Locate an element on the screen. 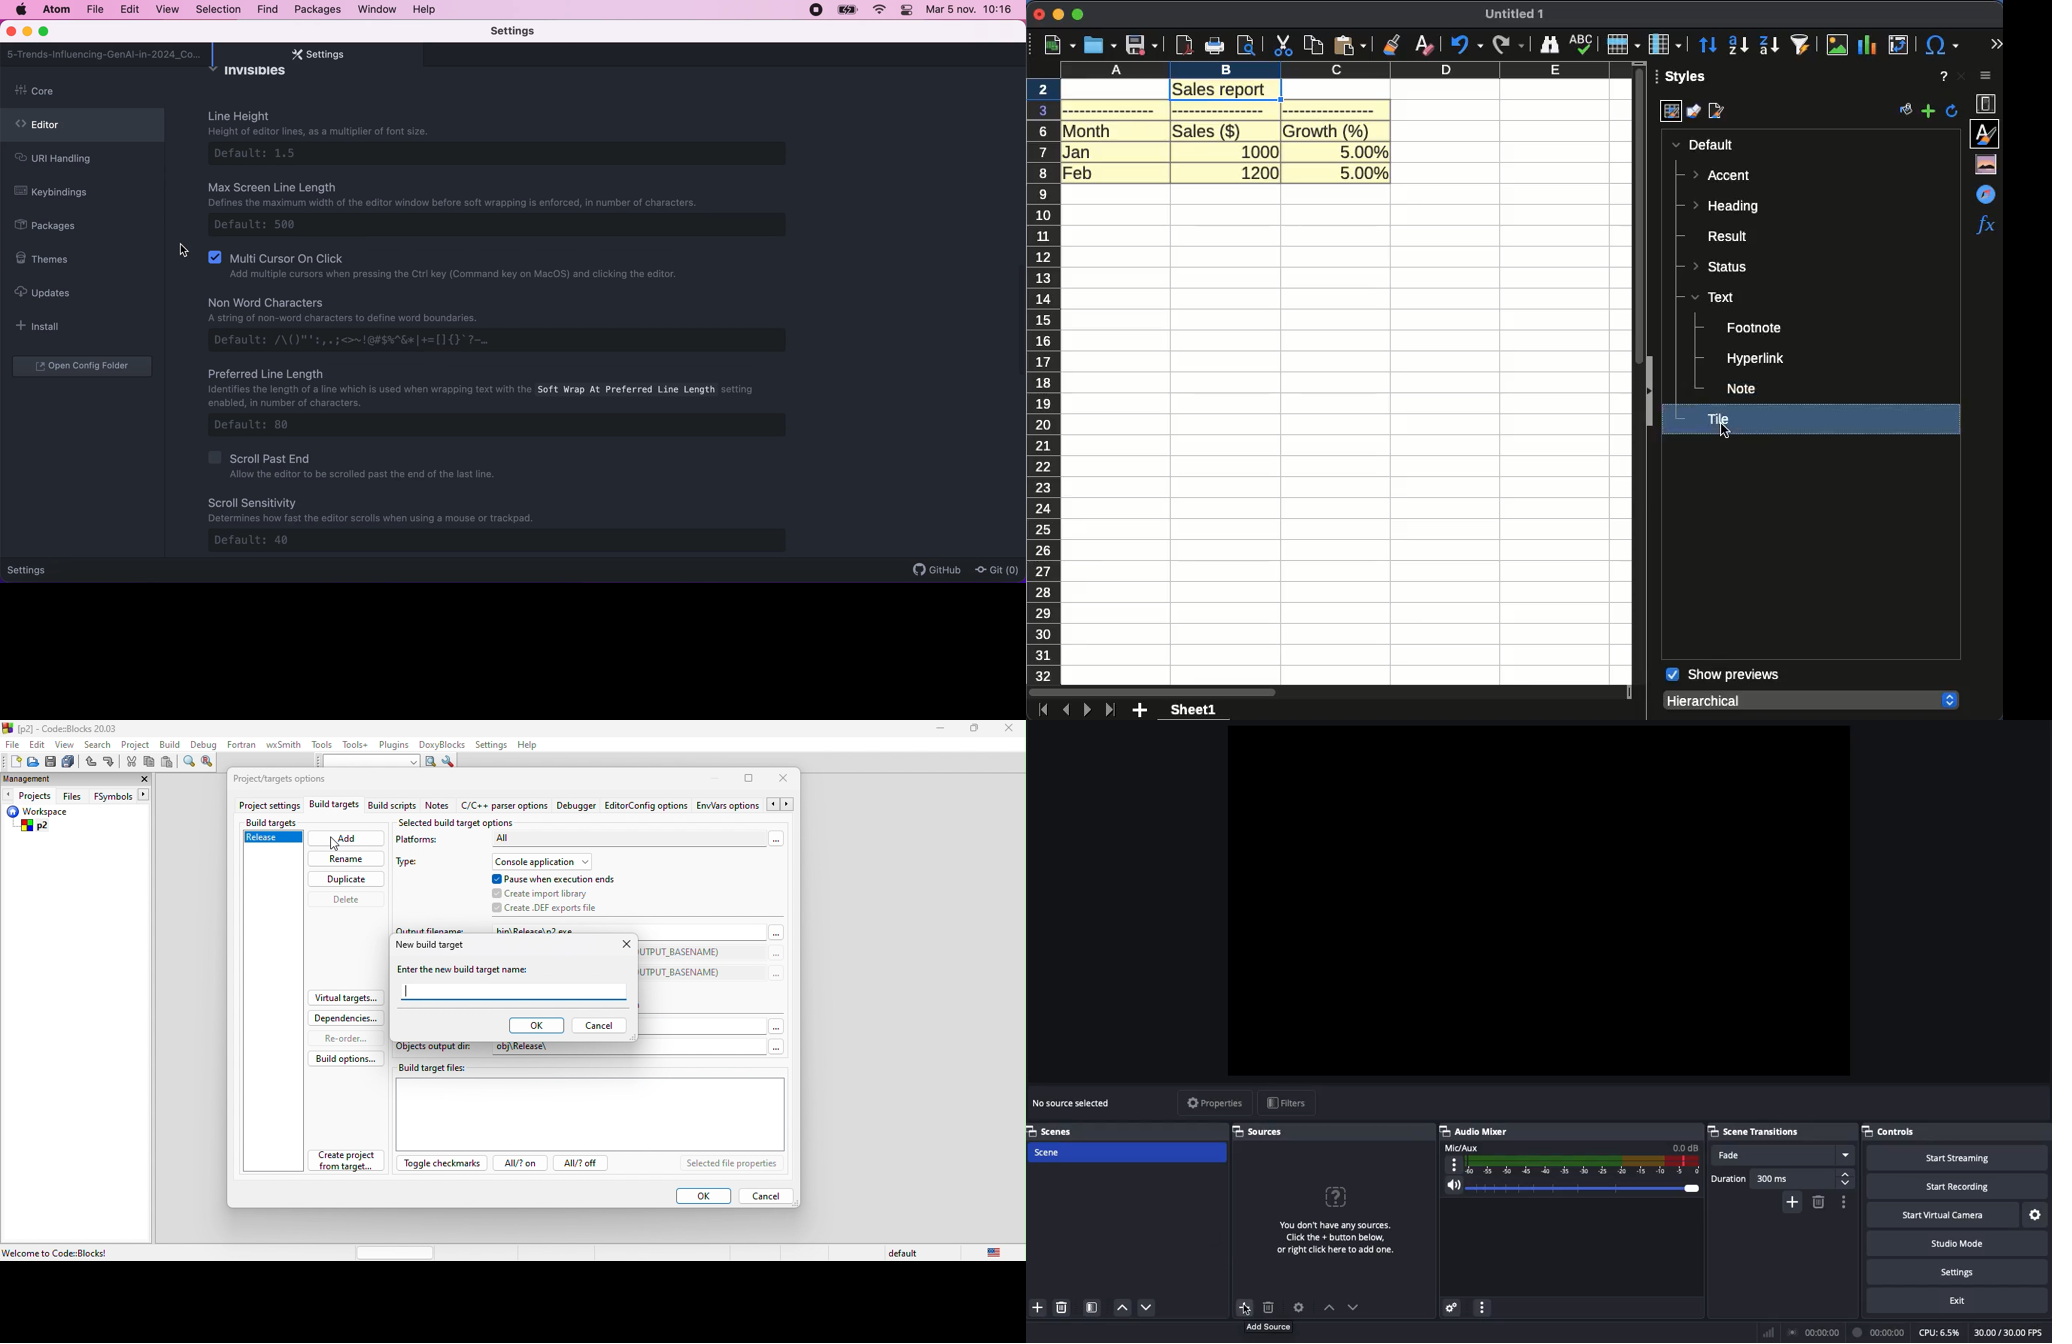 This screenshot has width=2072, height=1344. paste is located at coordinates (1349, 45).